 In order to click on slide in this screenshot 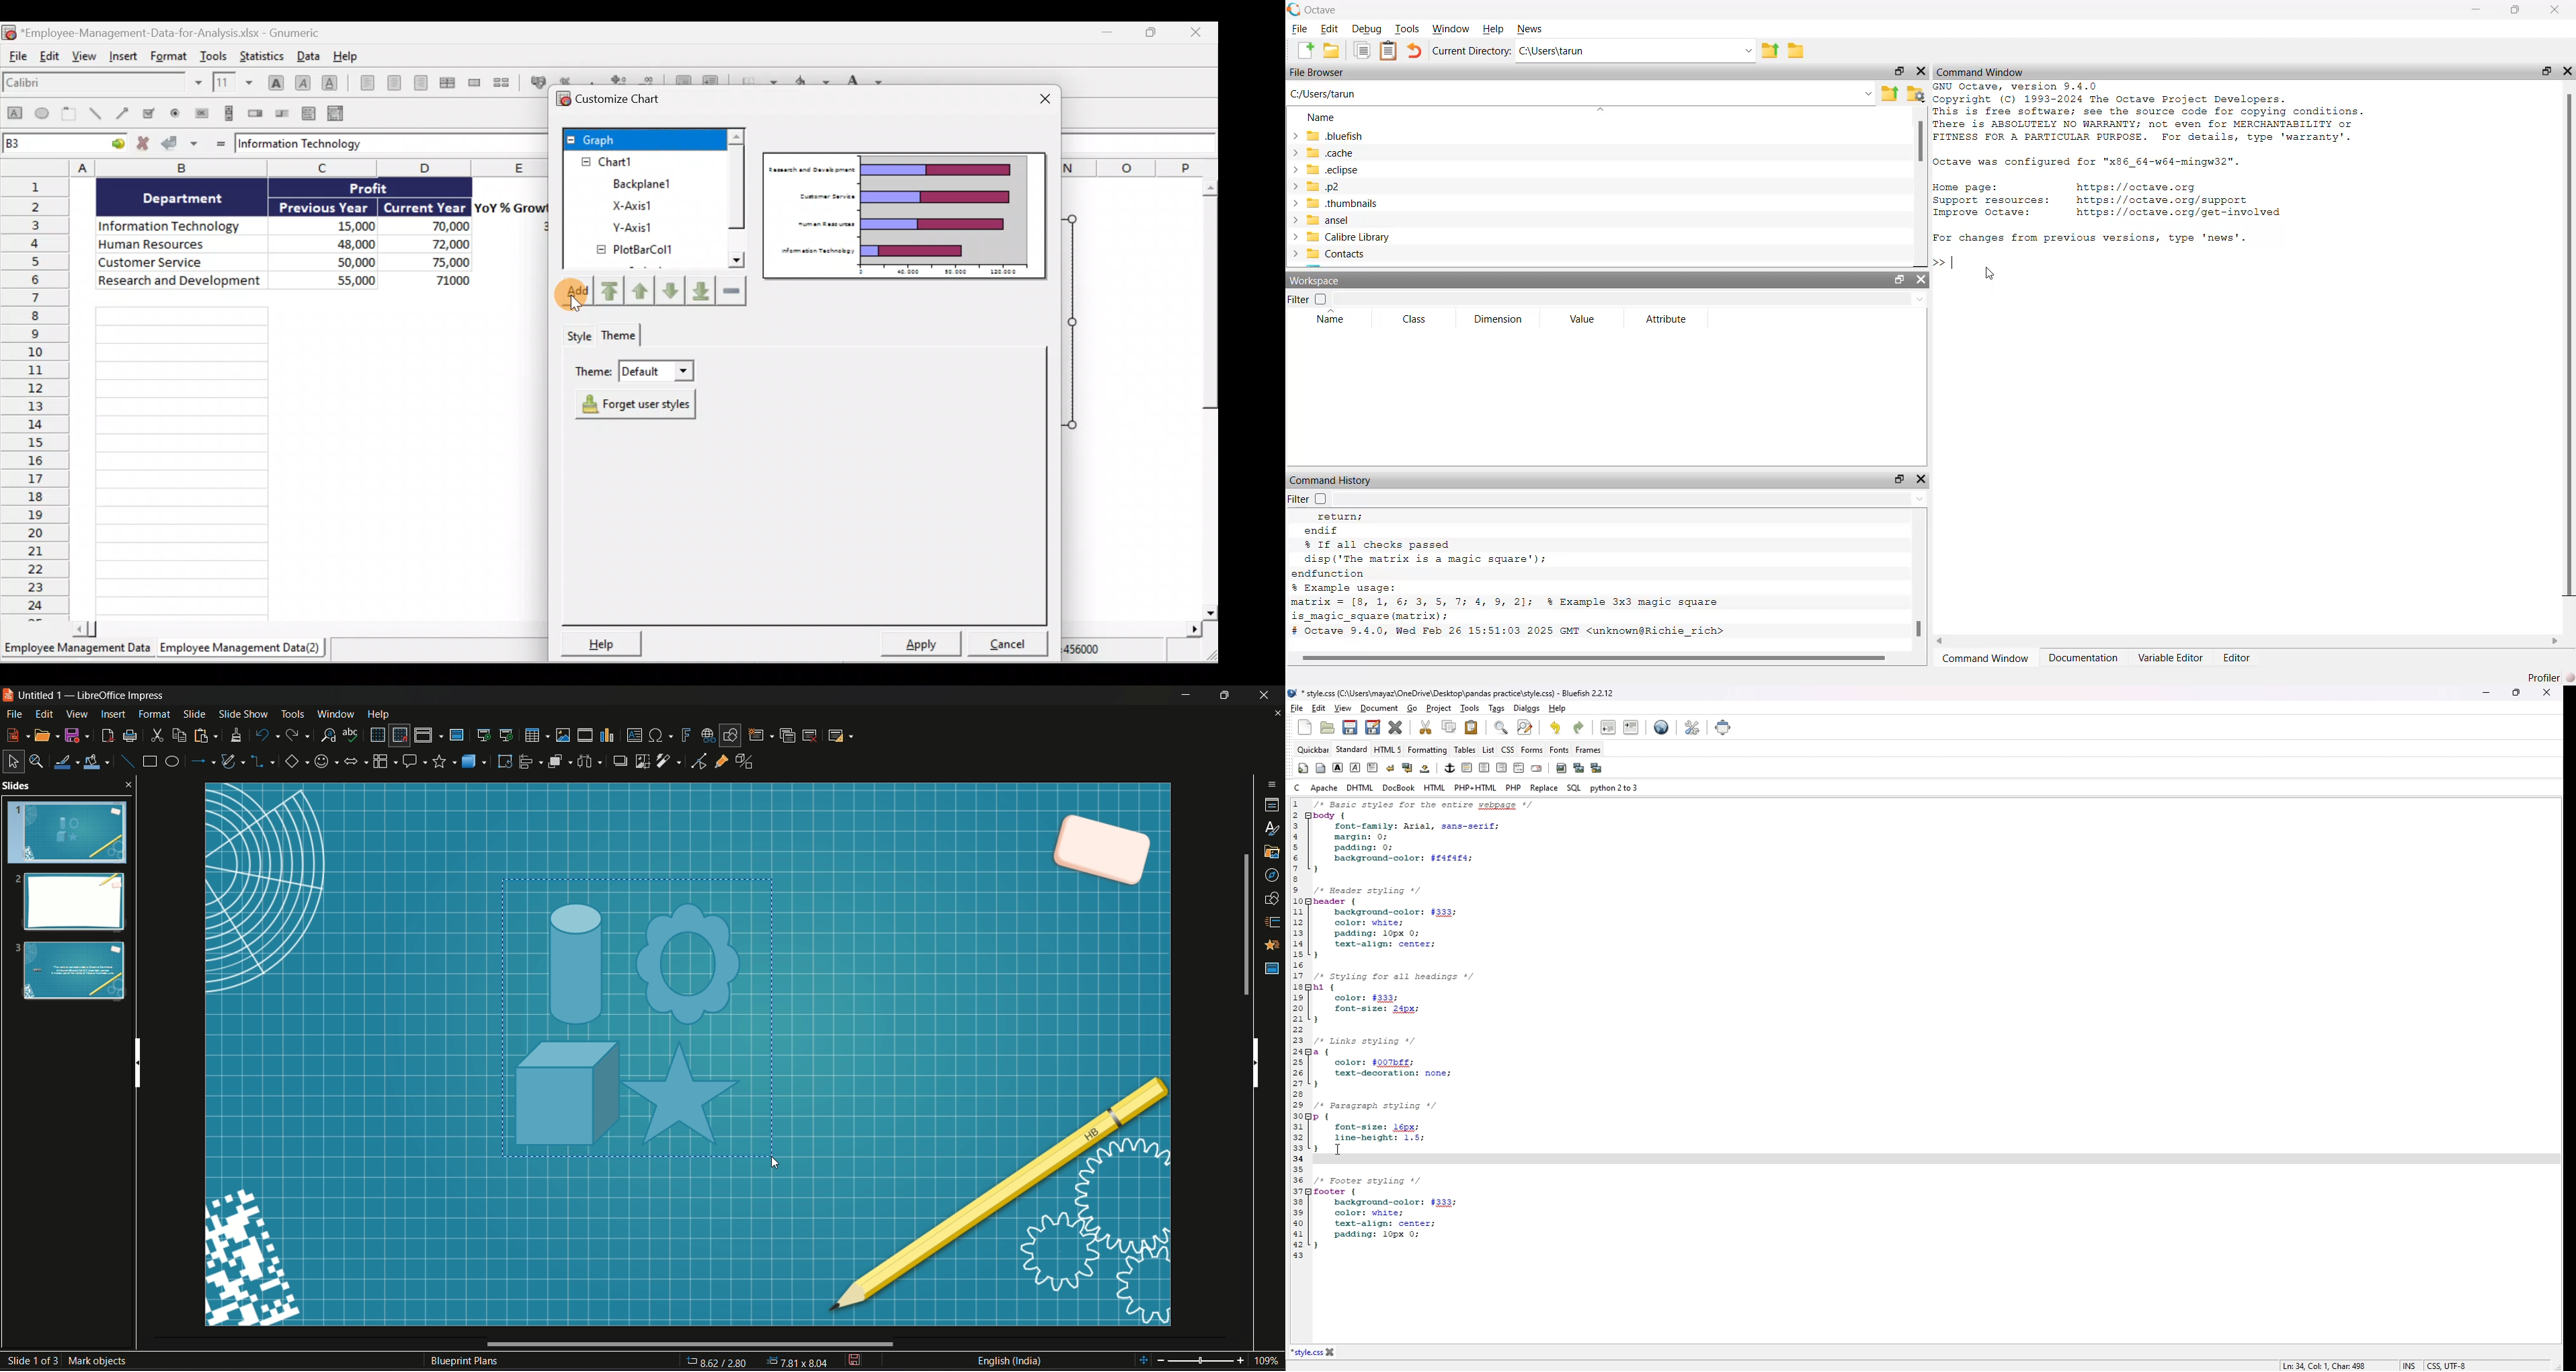, I will do `click(195, 713)`.